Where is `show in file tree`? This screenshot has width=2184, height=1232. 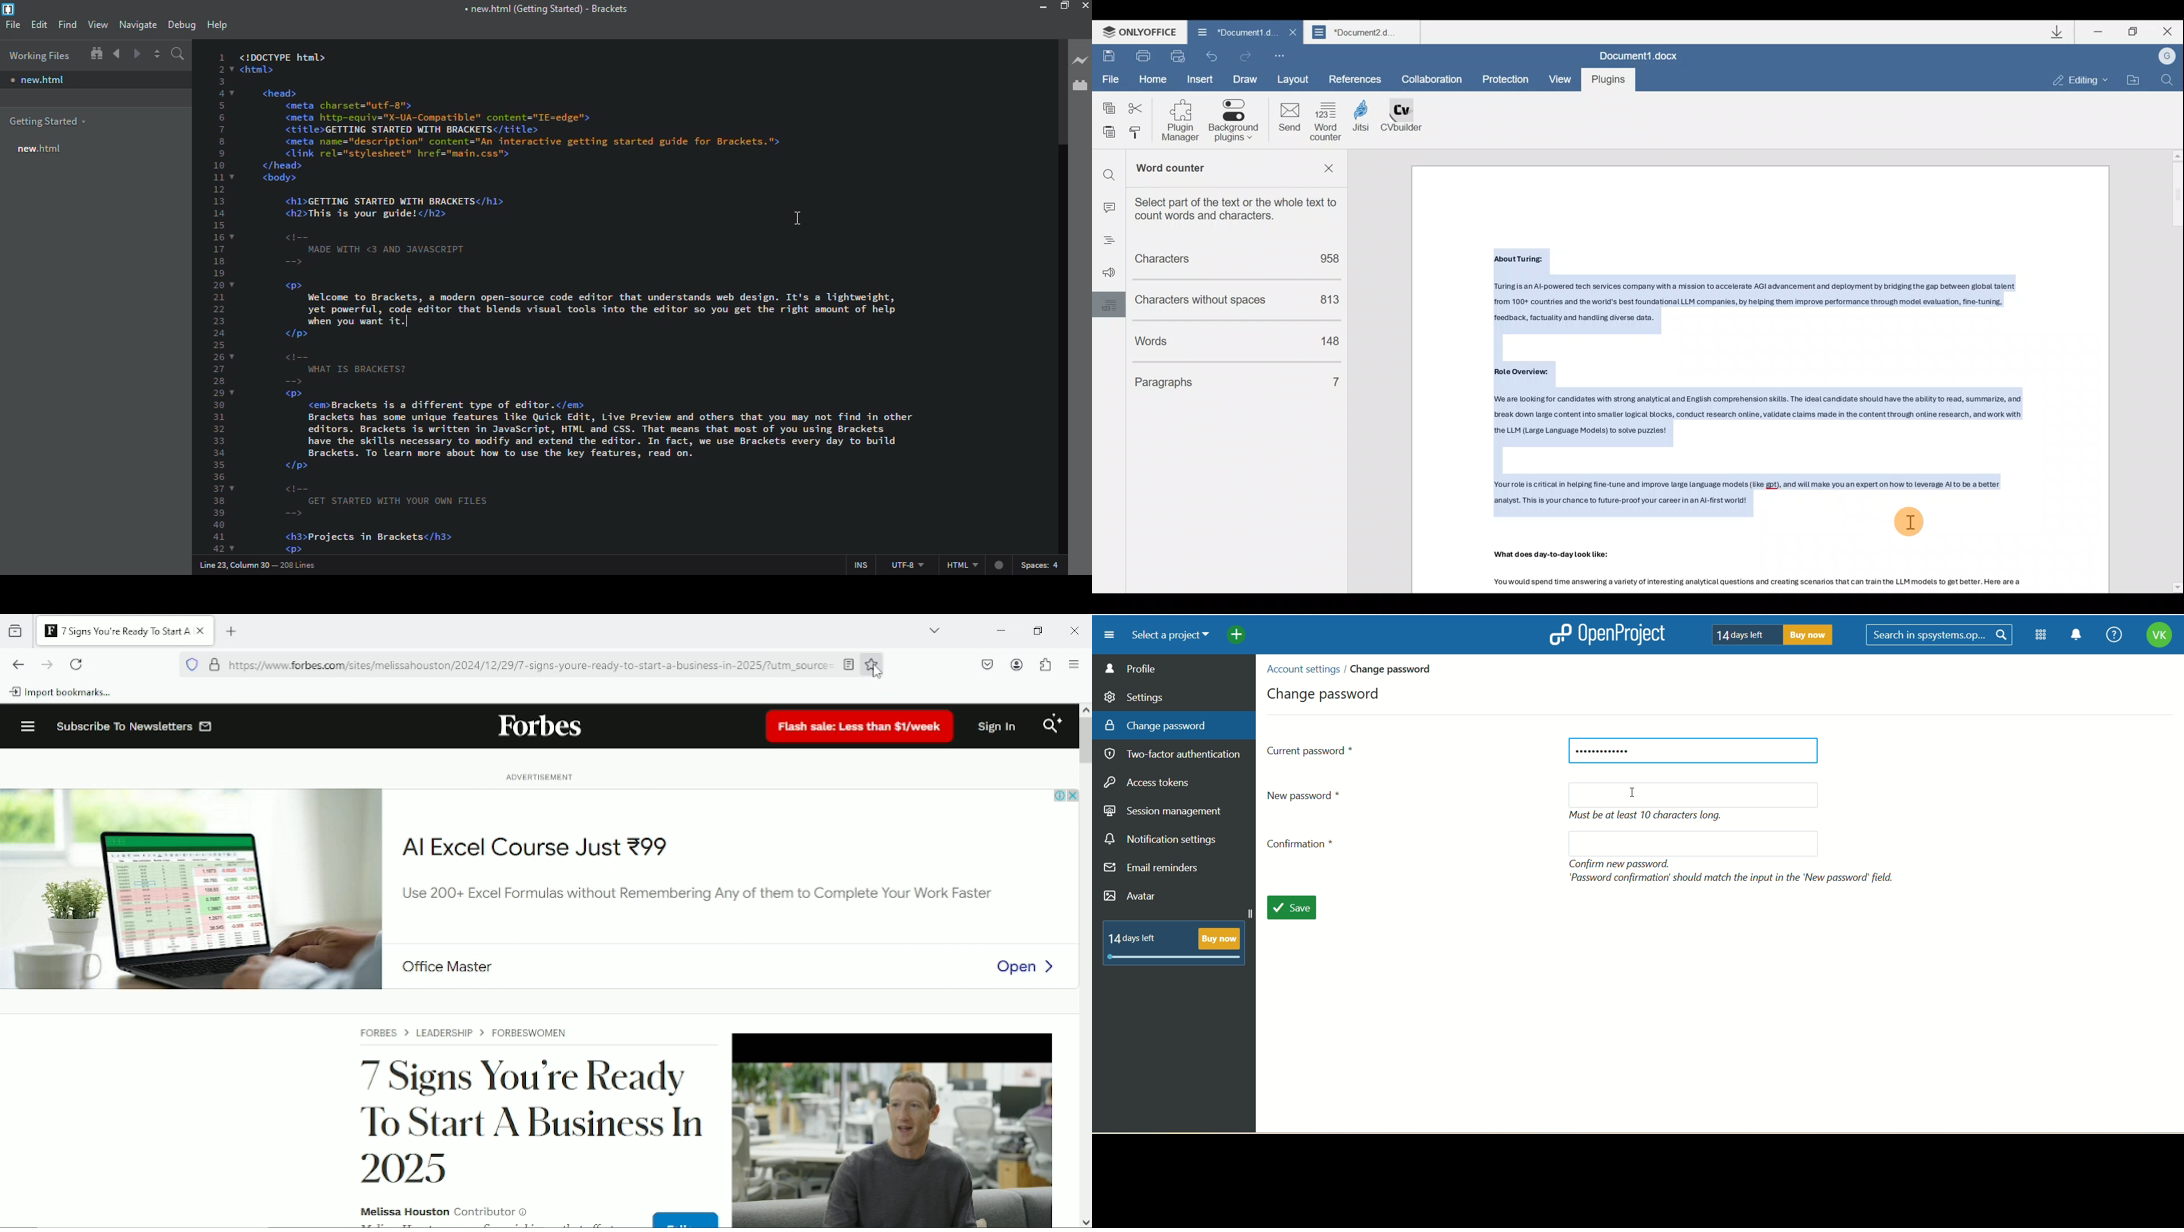
show in file tree is located at coordinates (96, 54).